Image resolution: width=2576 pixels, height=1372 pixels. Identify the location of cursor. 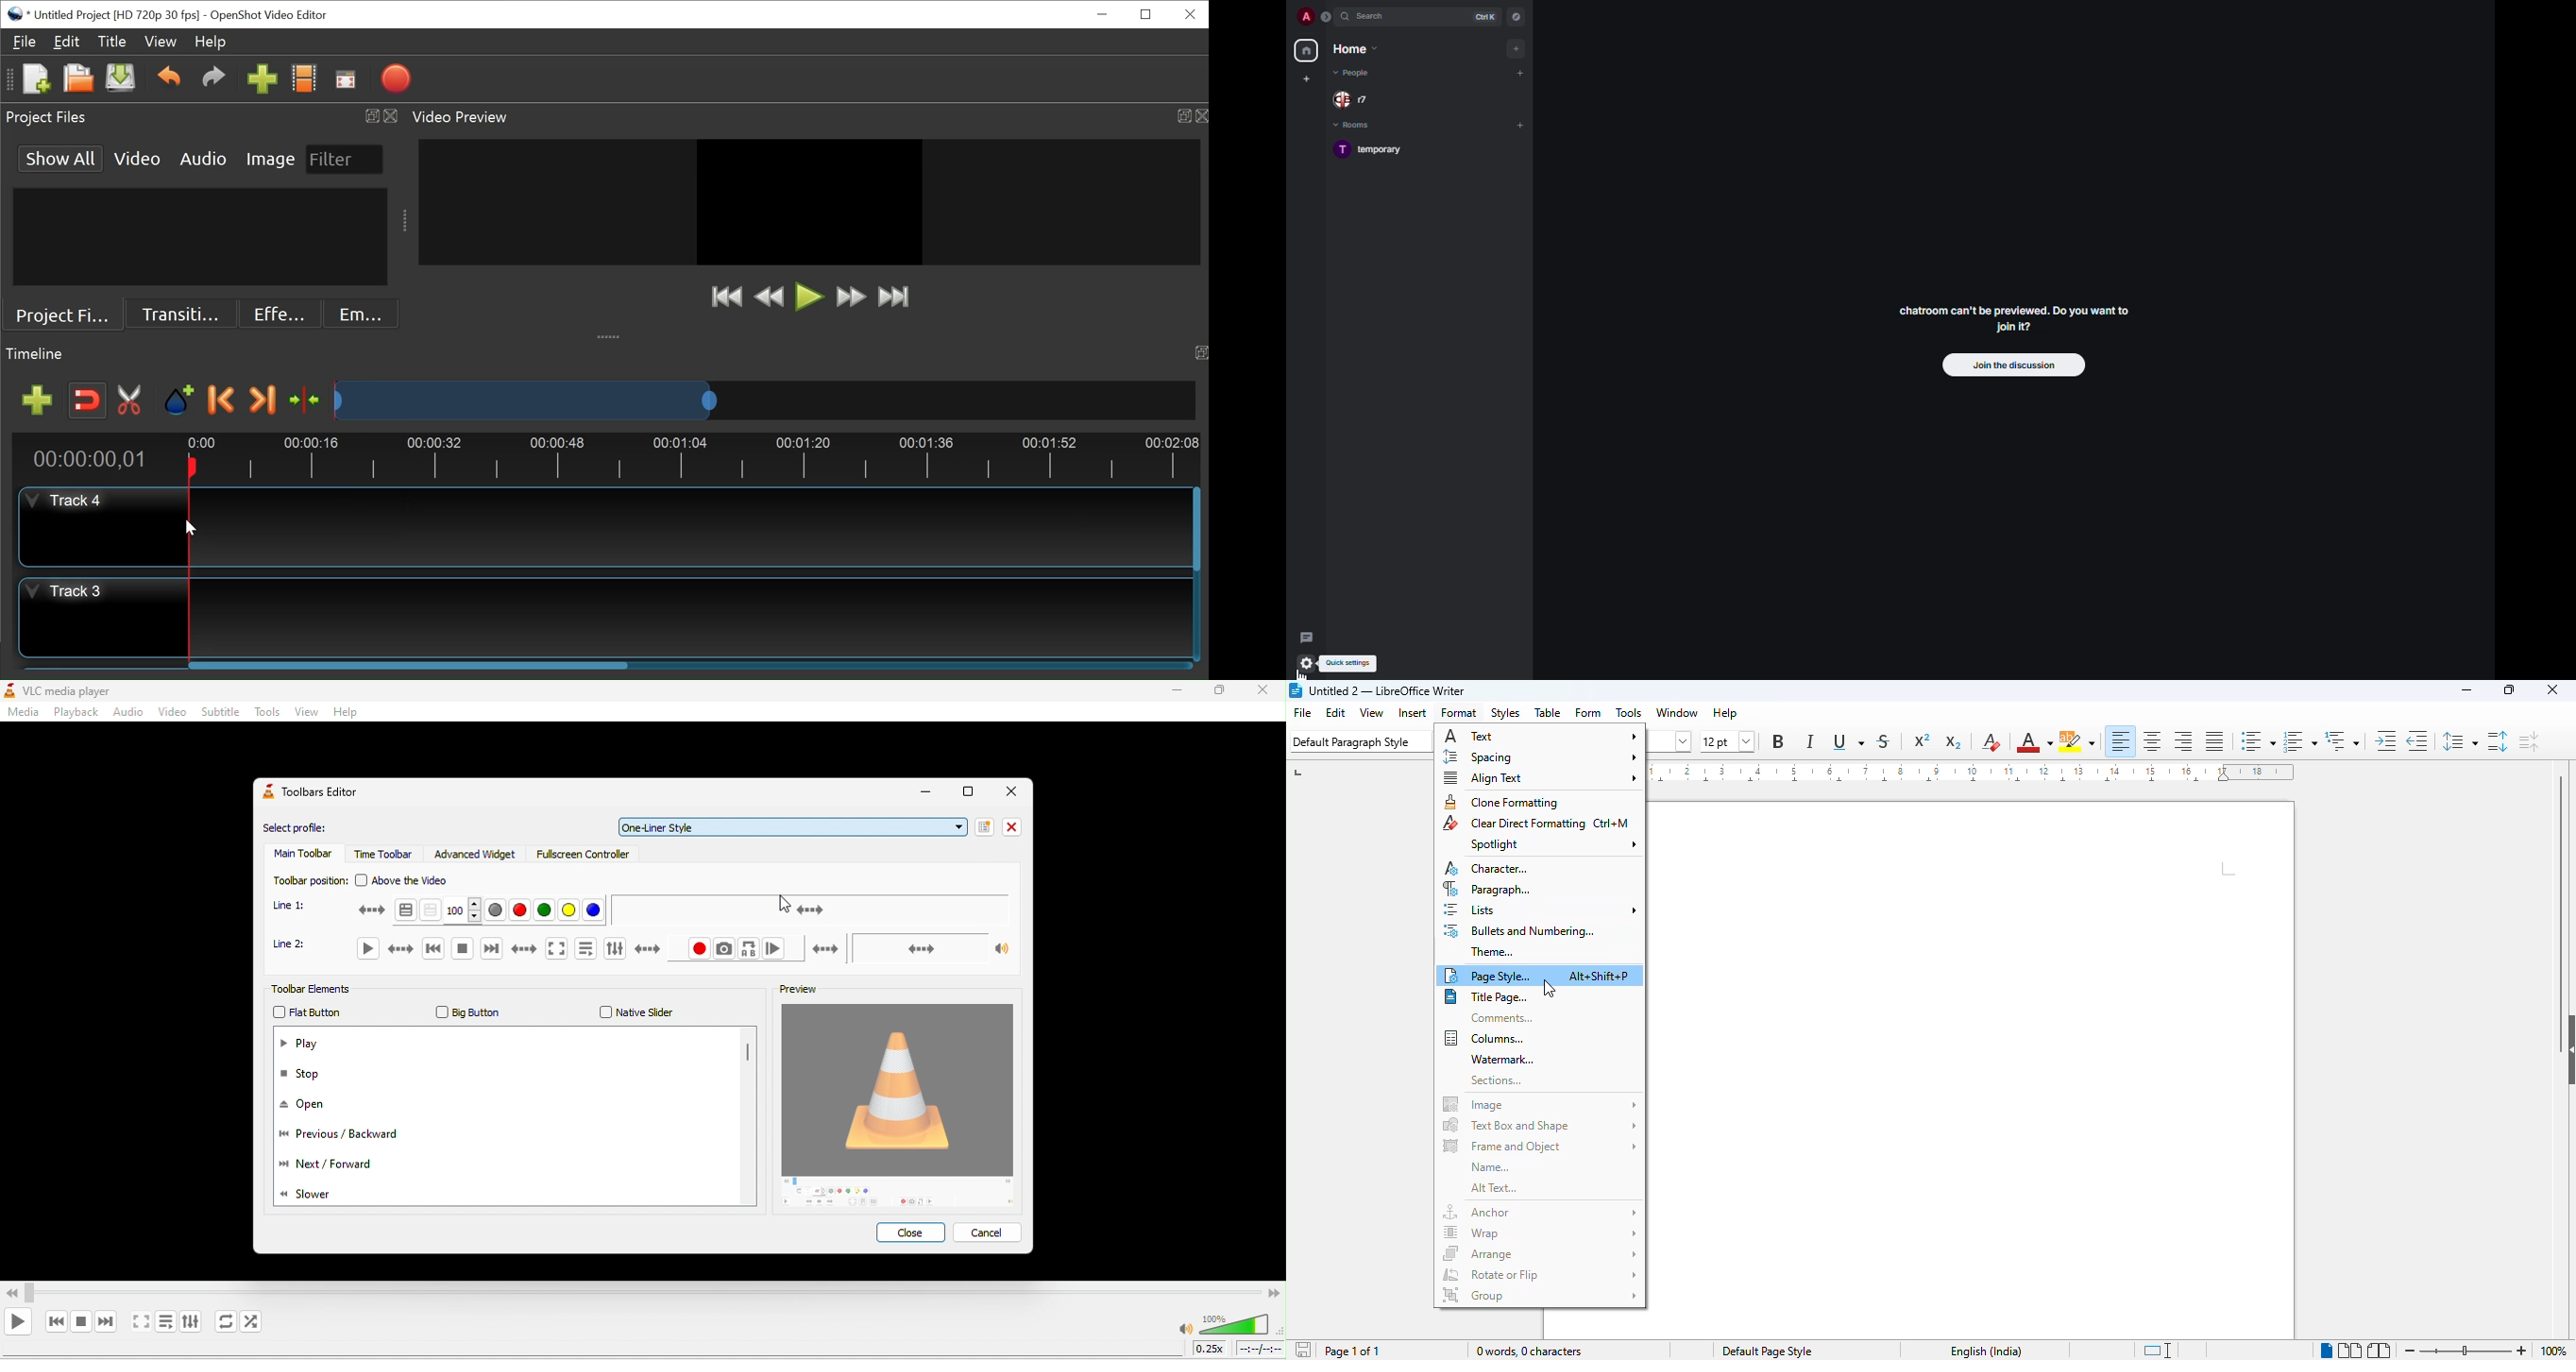
(784, 903).